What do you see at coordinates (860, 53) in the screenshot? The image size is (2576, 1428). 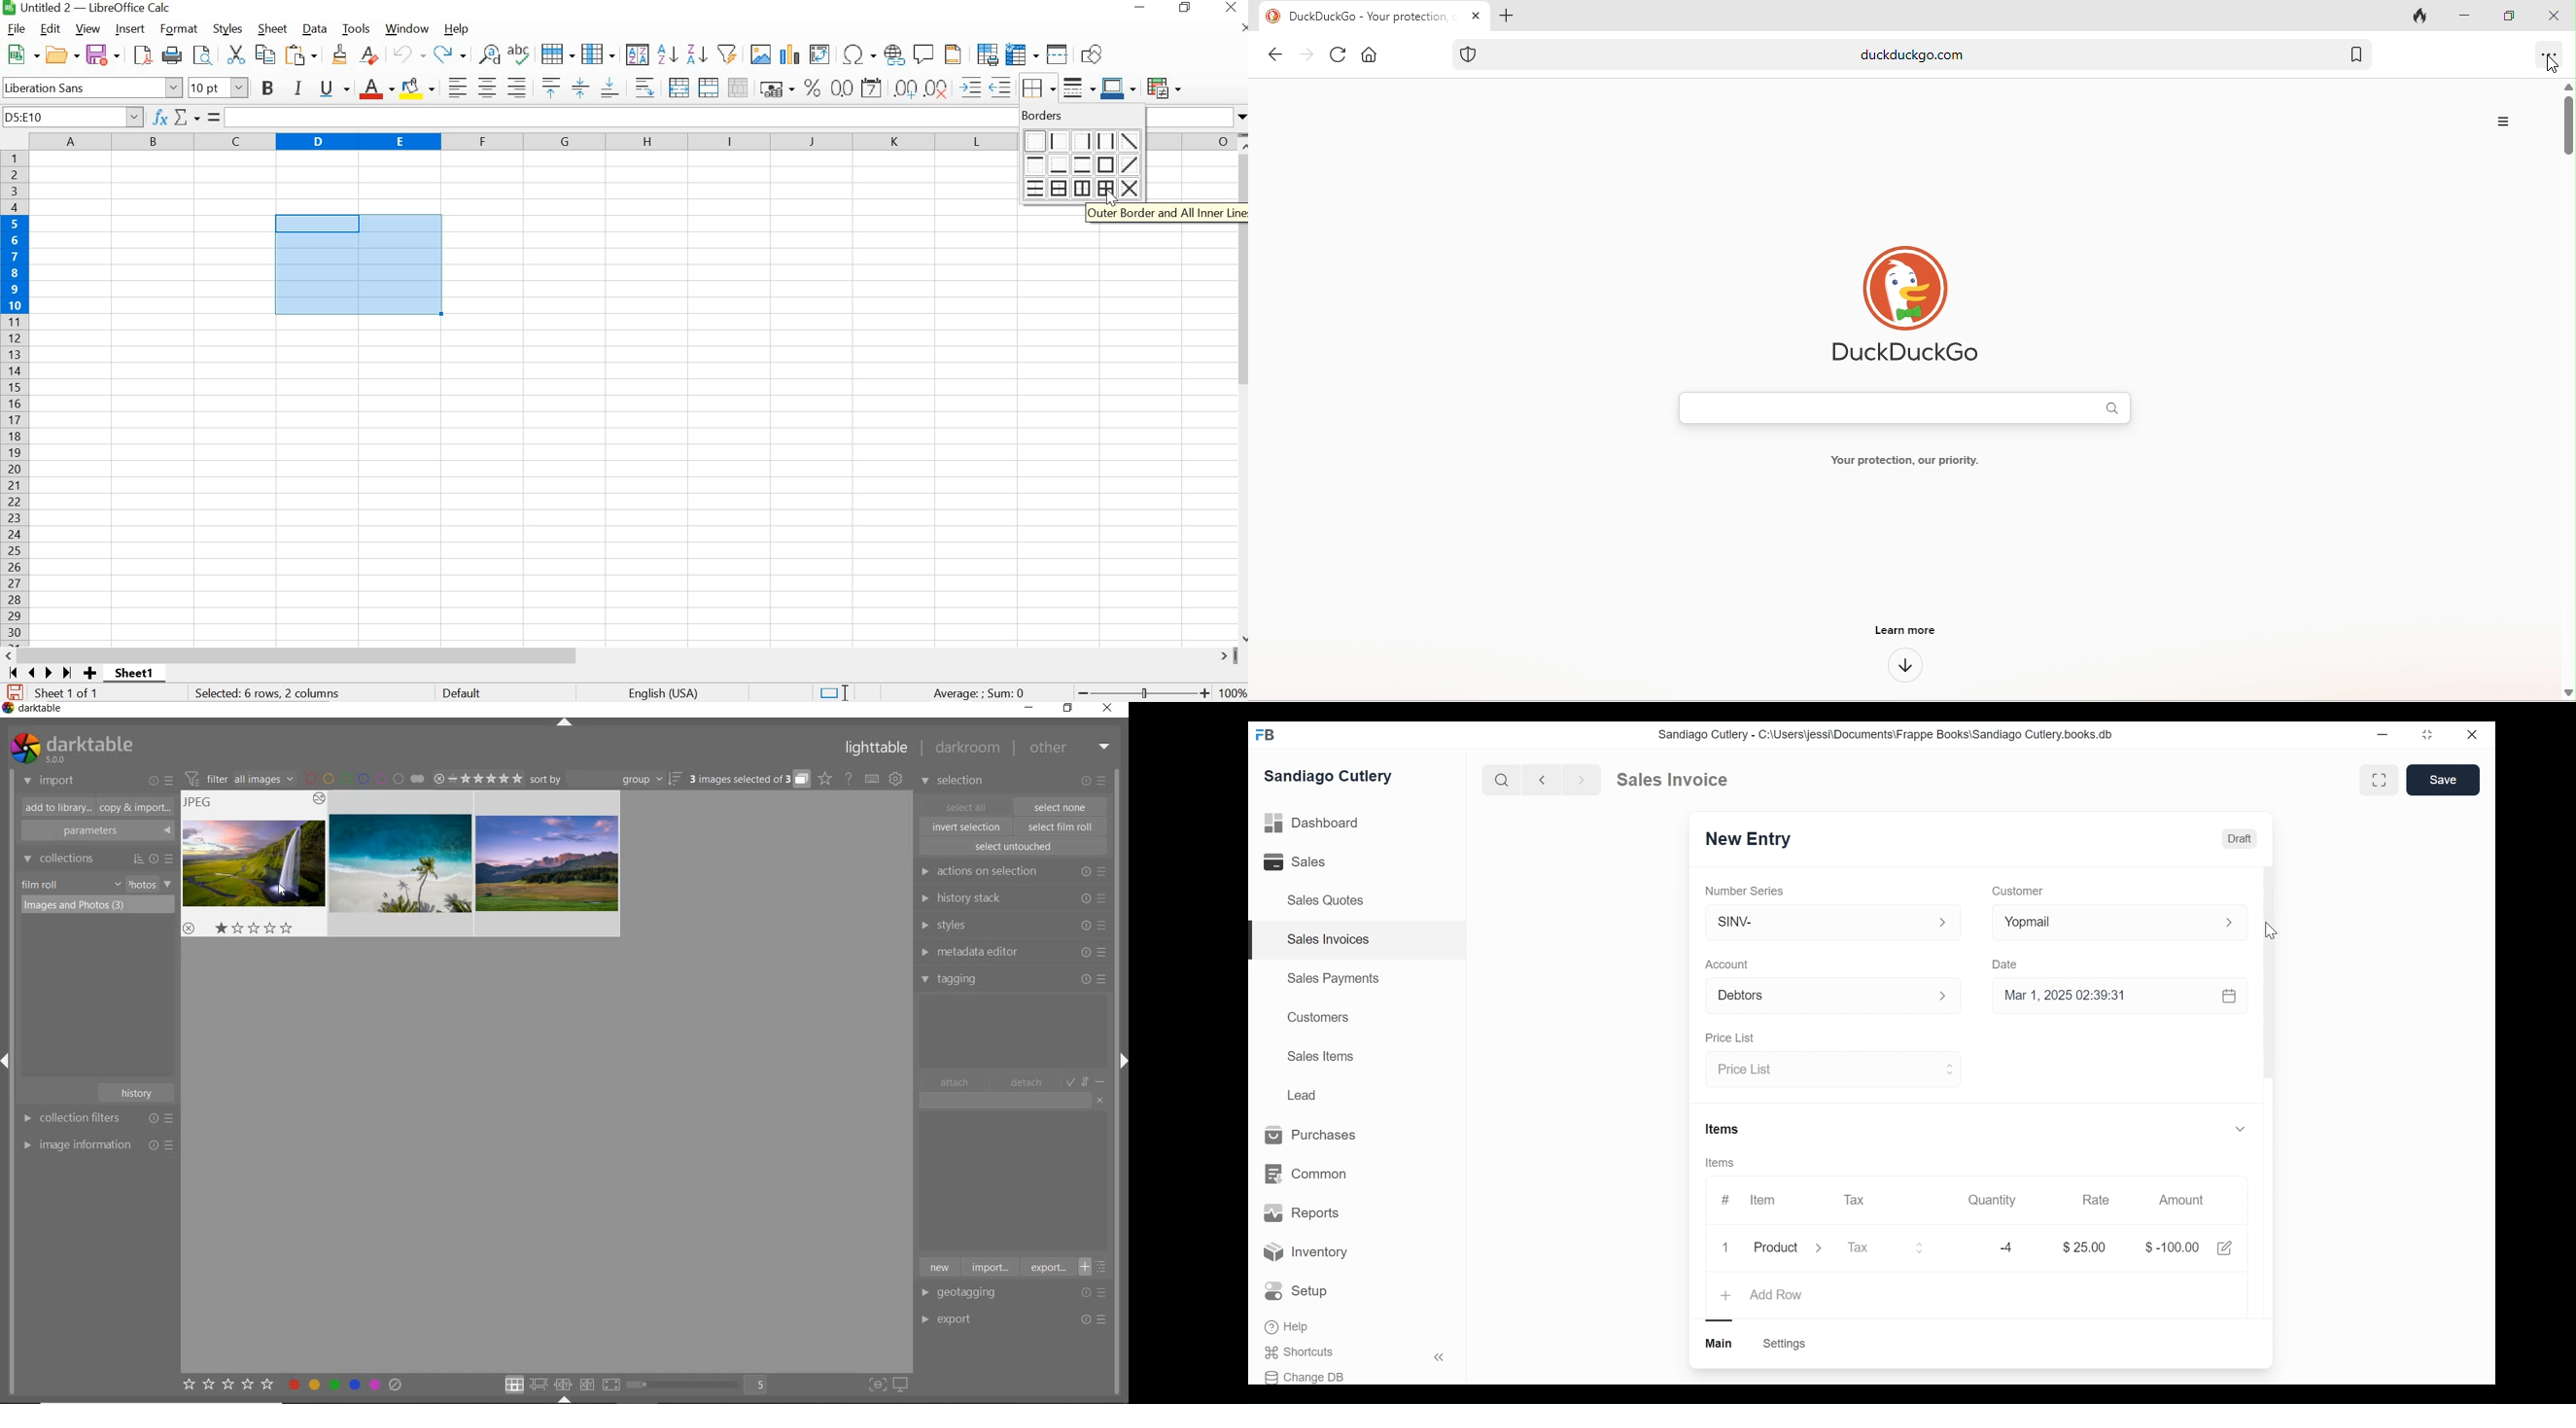 I see `insert special characters` at bounding box center [860, 53].